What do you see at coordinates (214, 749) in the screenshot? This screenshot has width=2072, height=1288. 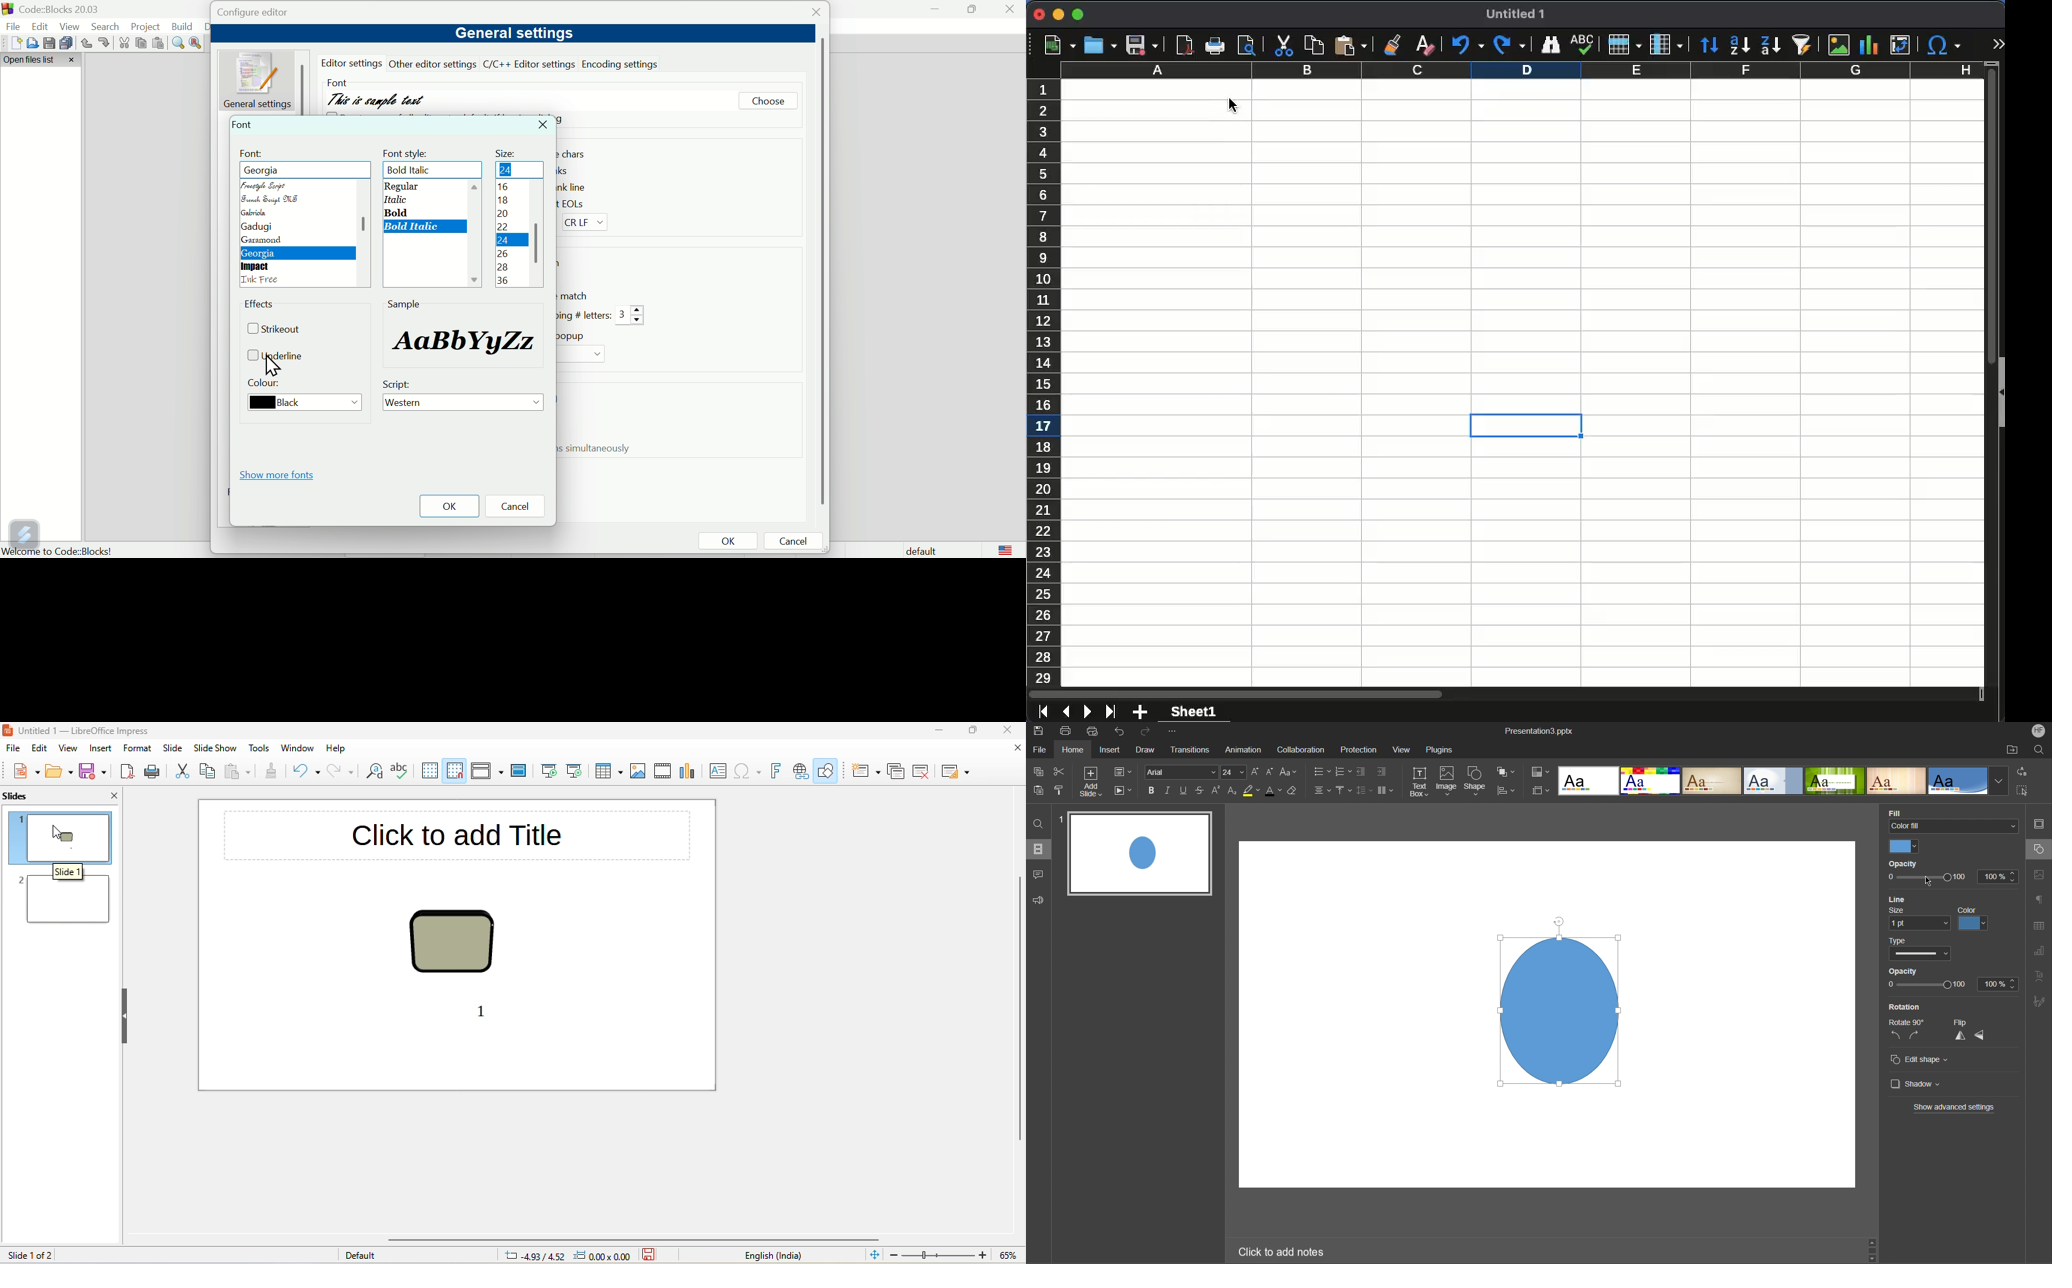 I see `slide show` at bounding box center [214, 749].